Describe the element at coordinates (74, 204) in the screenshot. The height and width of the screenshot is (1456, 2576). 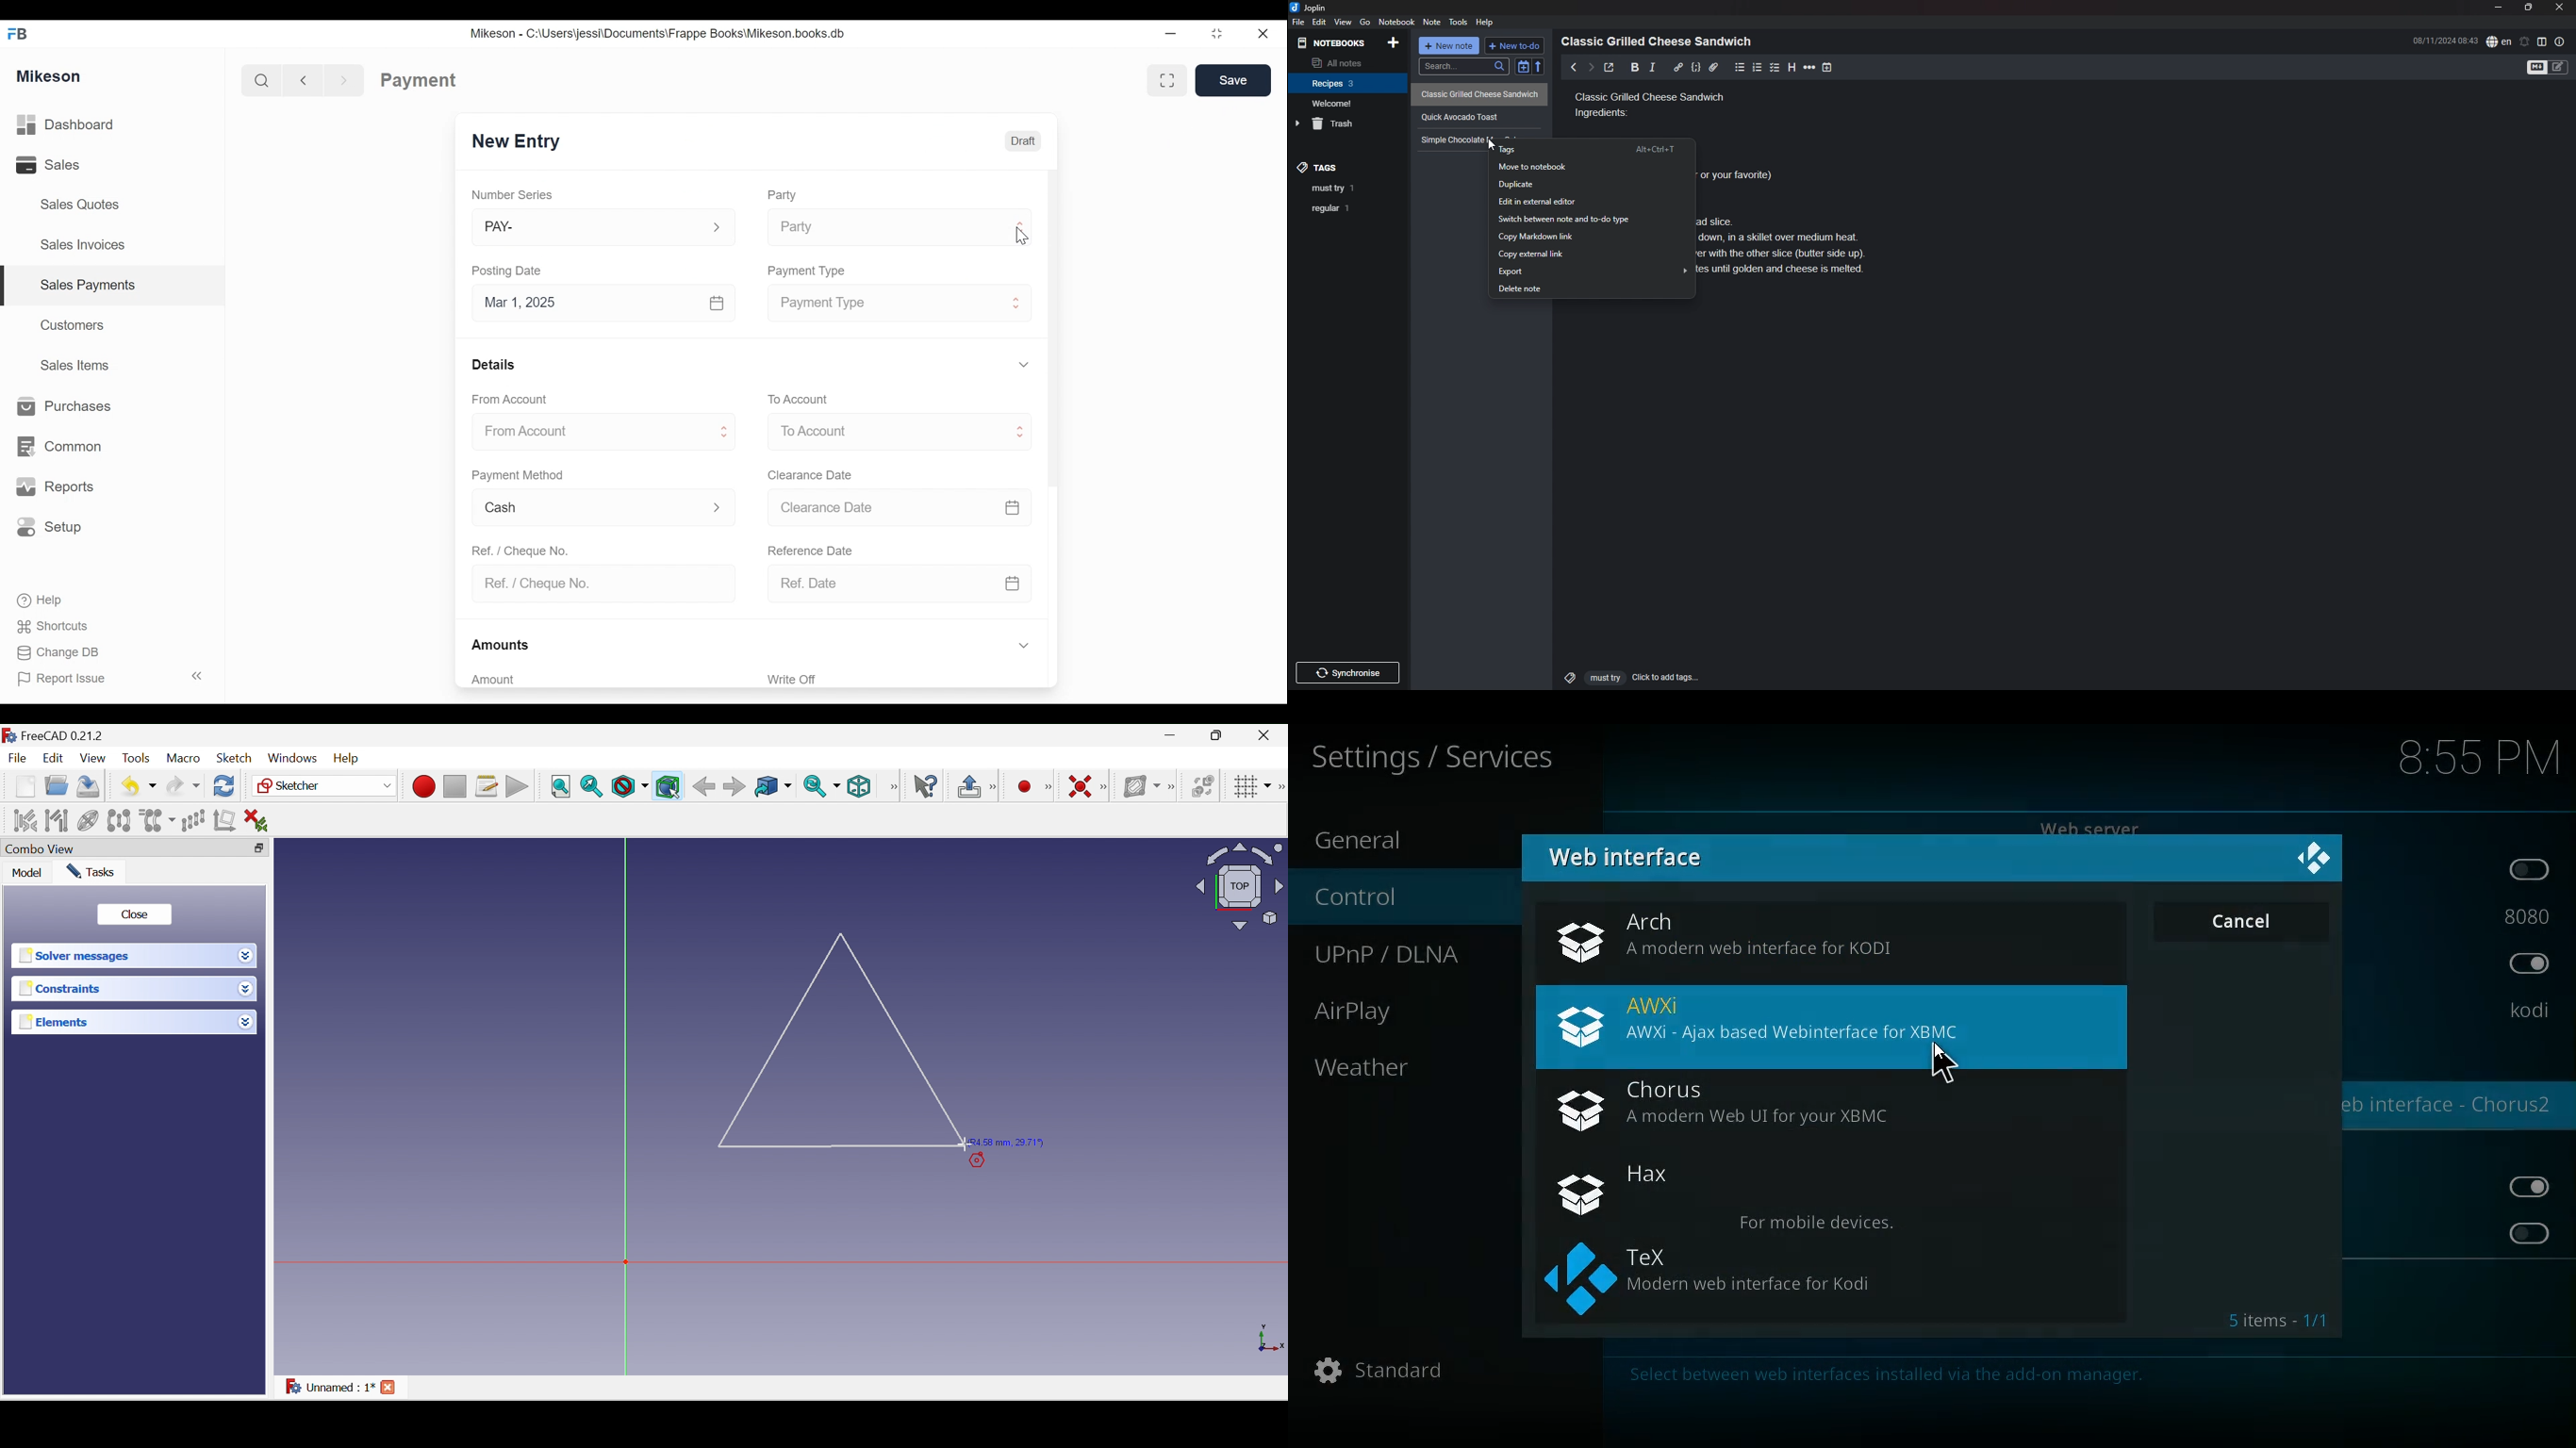
I see `Sales Quotes` at that location.